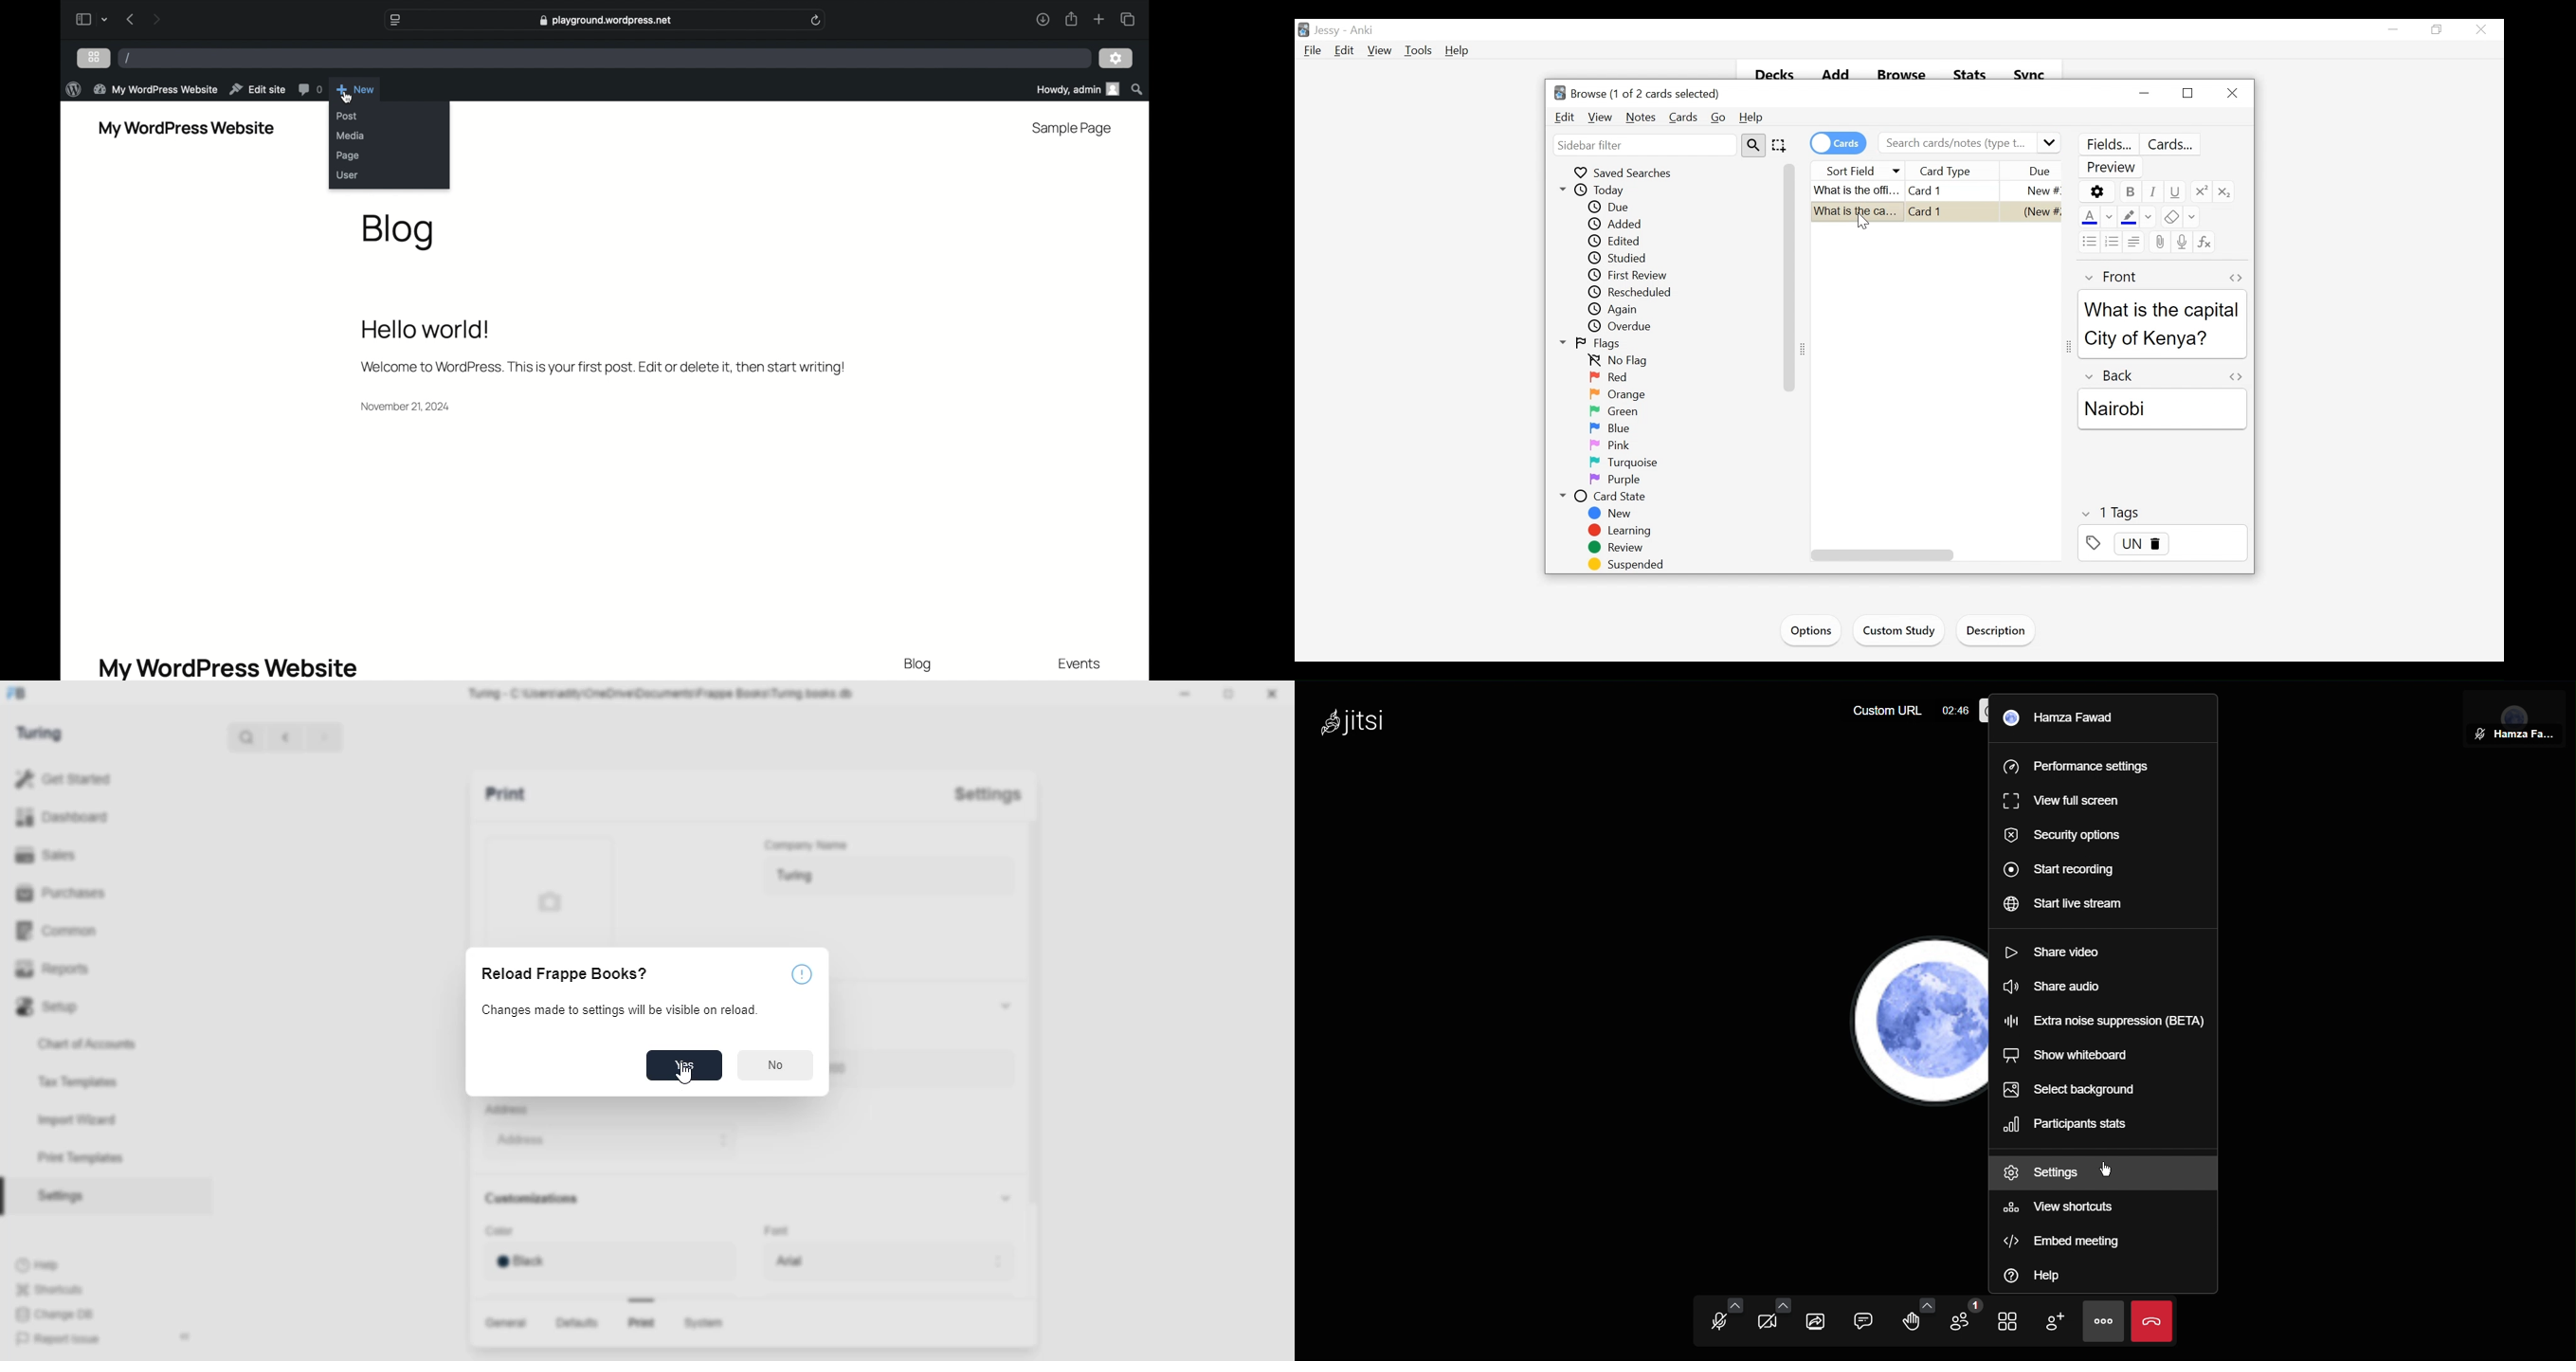 Image resolution: width=2576 pixels, height=1372 pixels. Describe the element at coordinates (1593, 345) in the screenshot. I see `Flags` at that location.